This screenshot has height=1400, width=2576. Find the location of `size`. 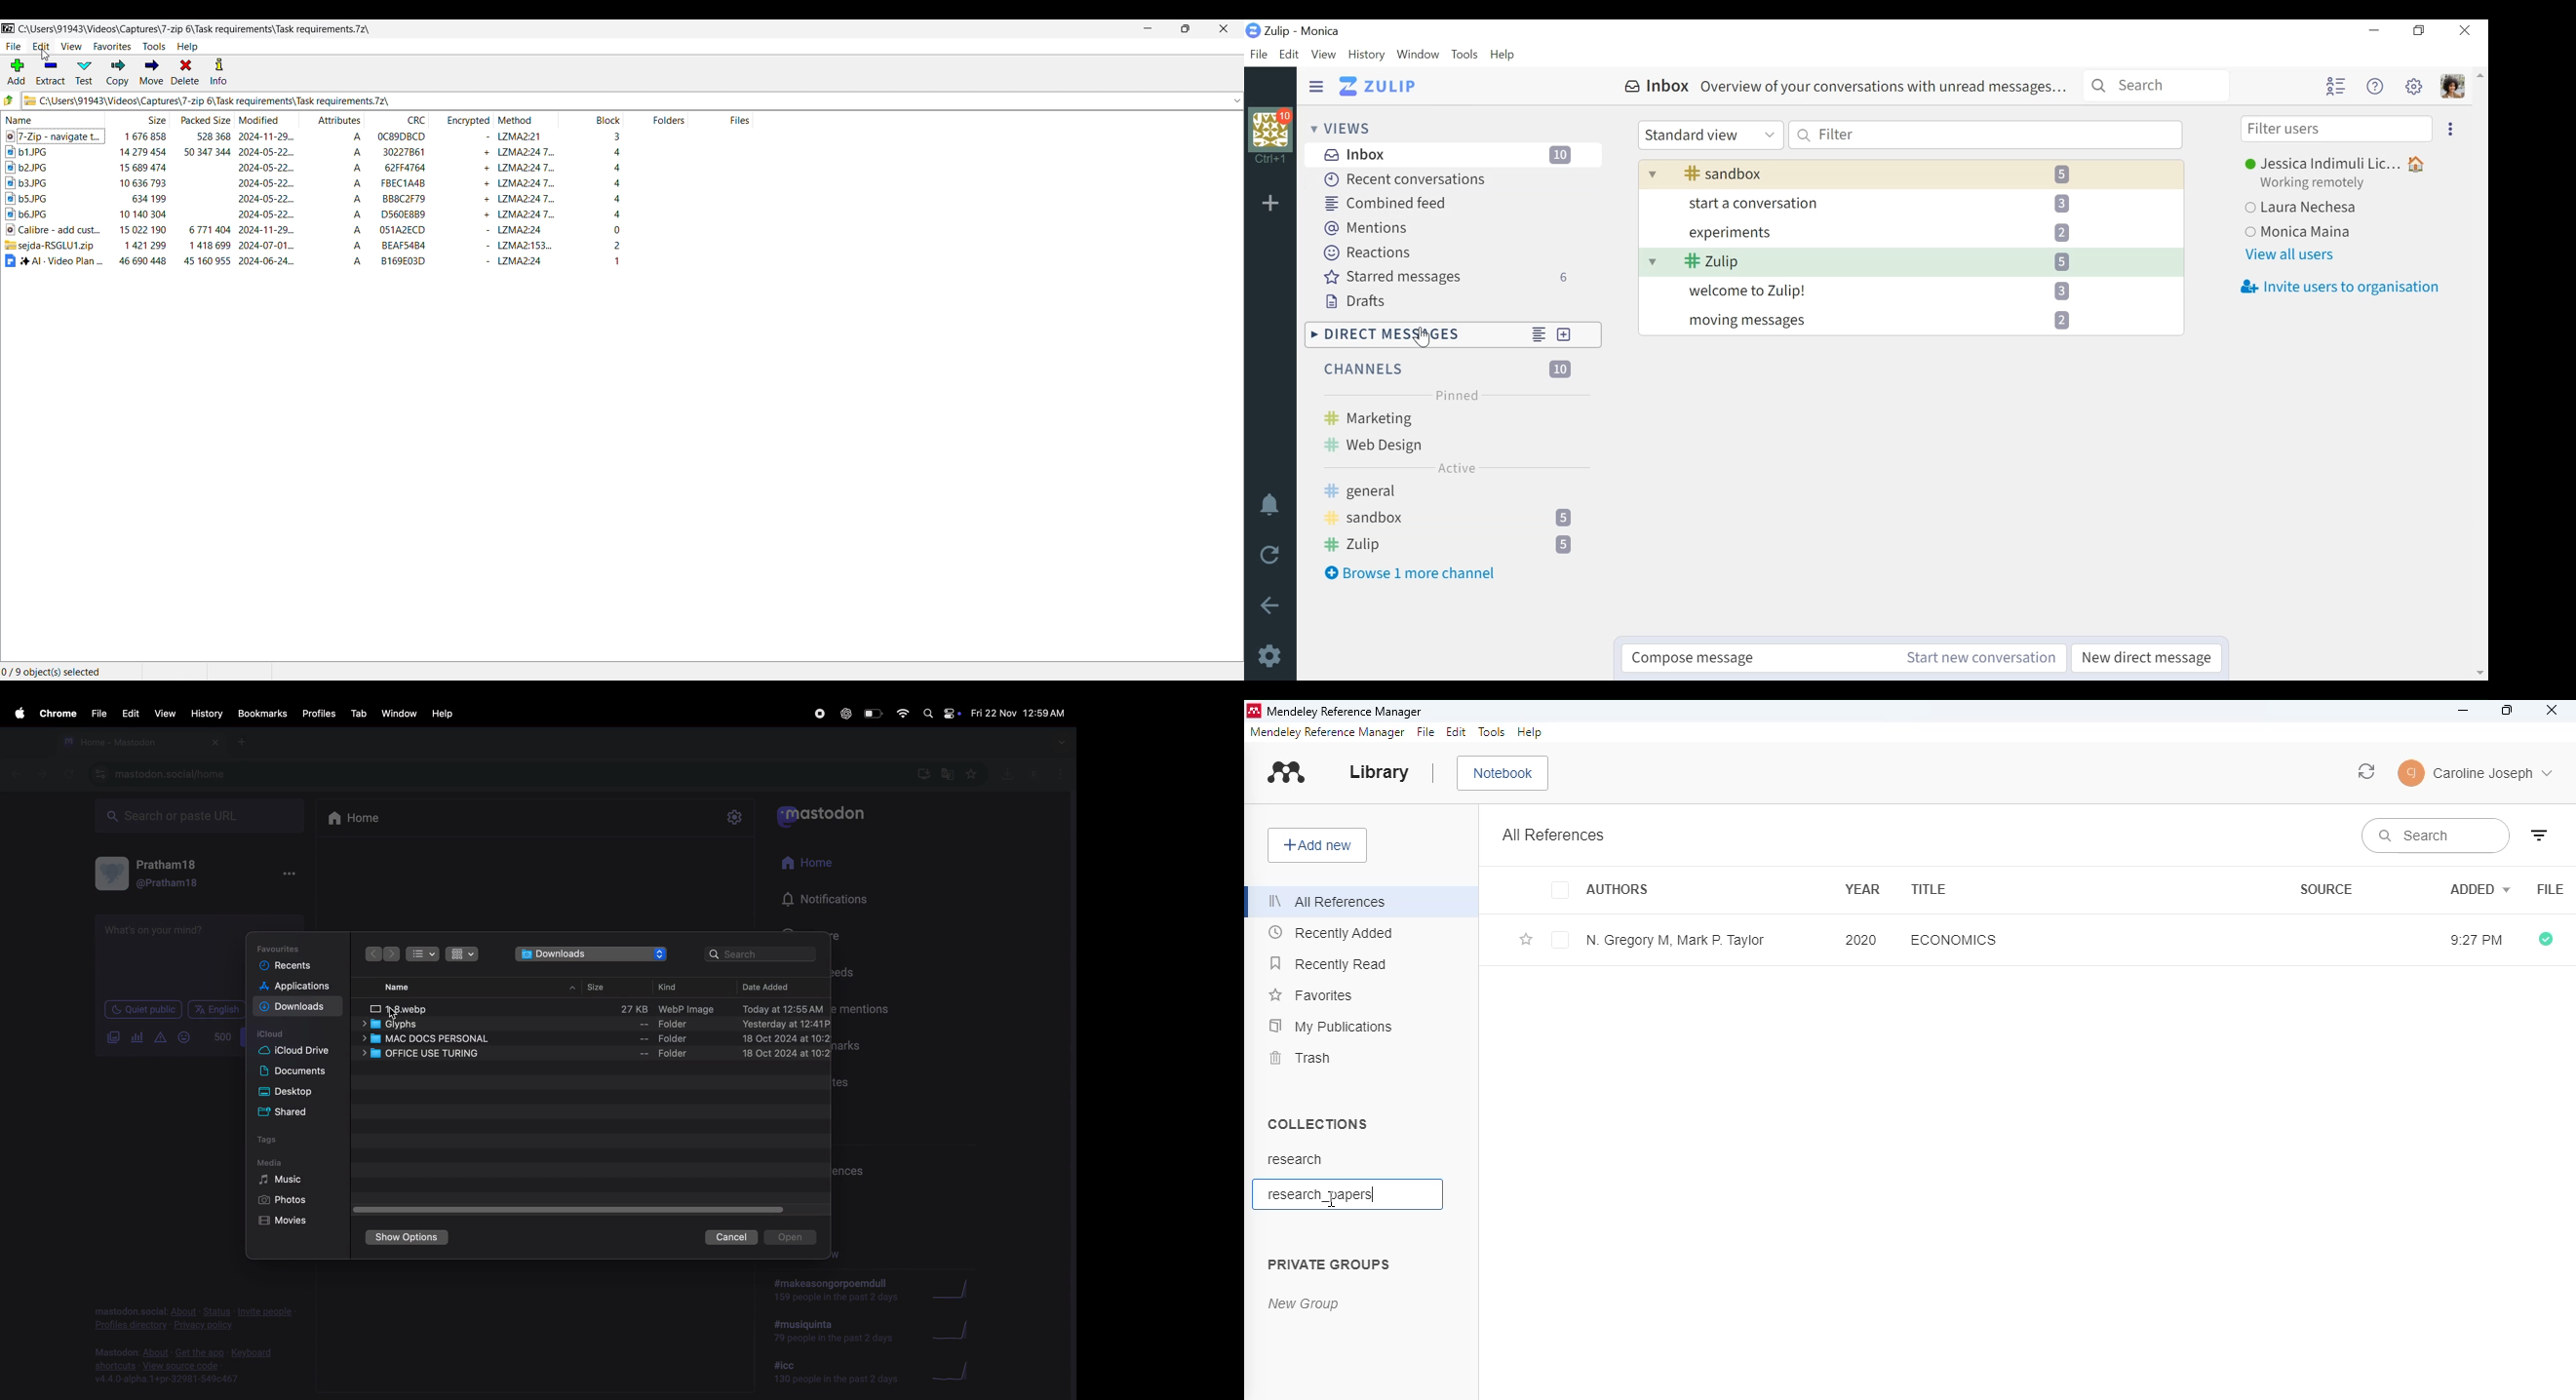

size is located at coordinates (139, 200).